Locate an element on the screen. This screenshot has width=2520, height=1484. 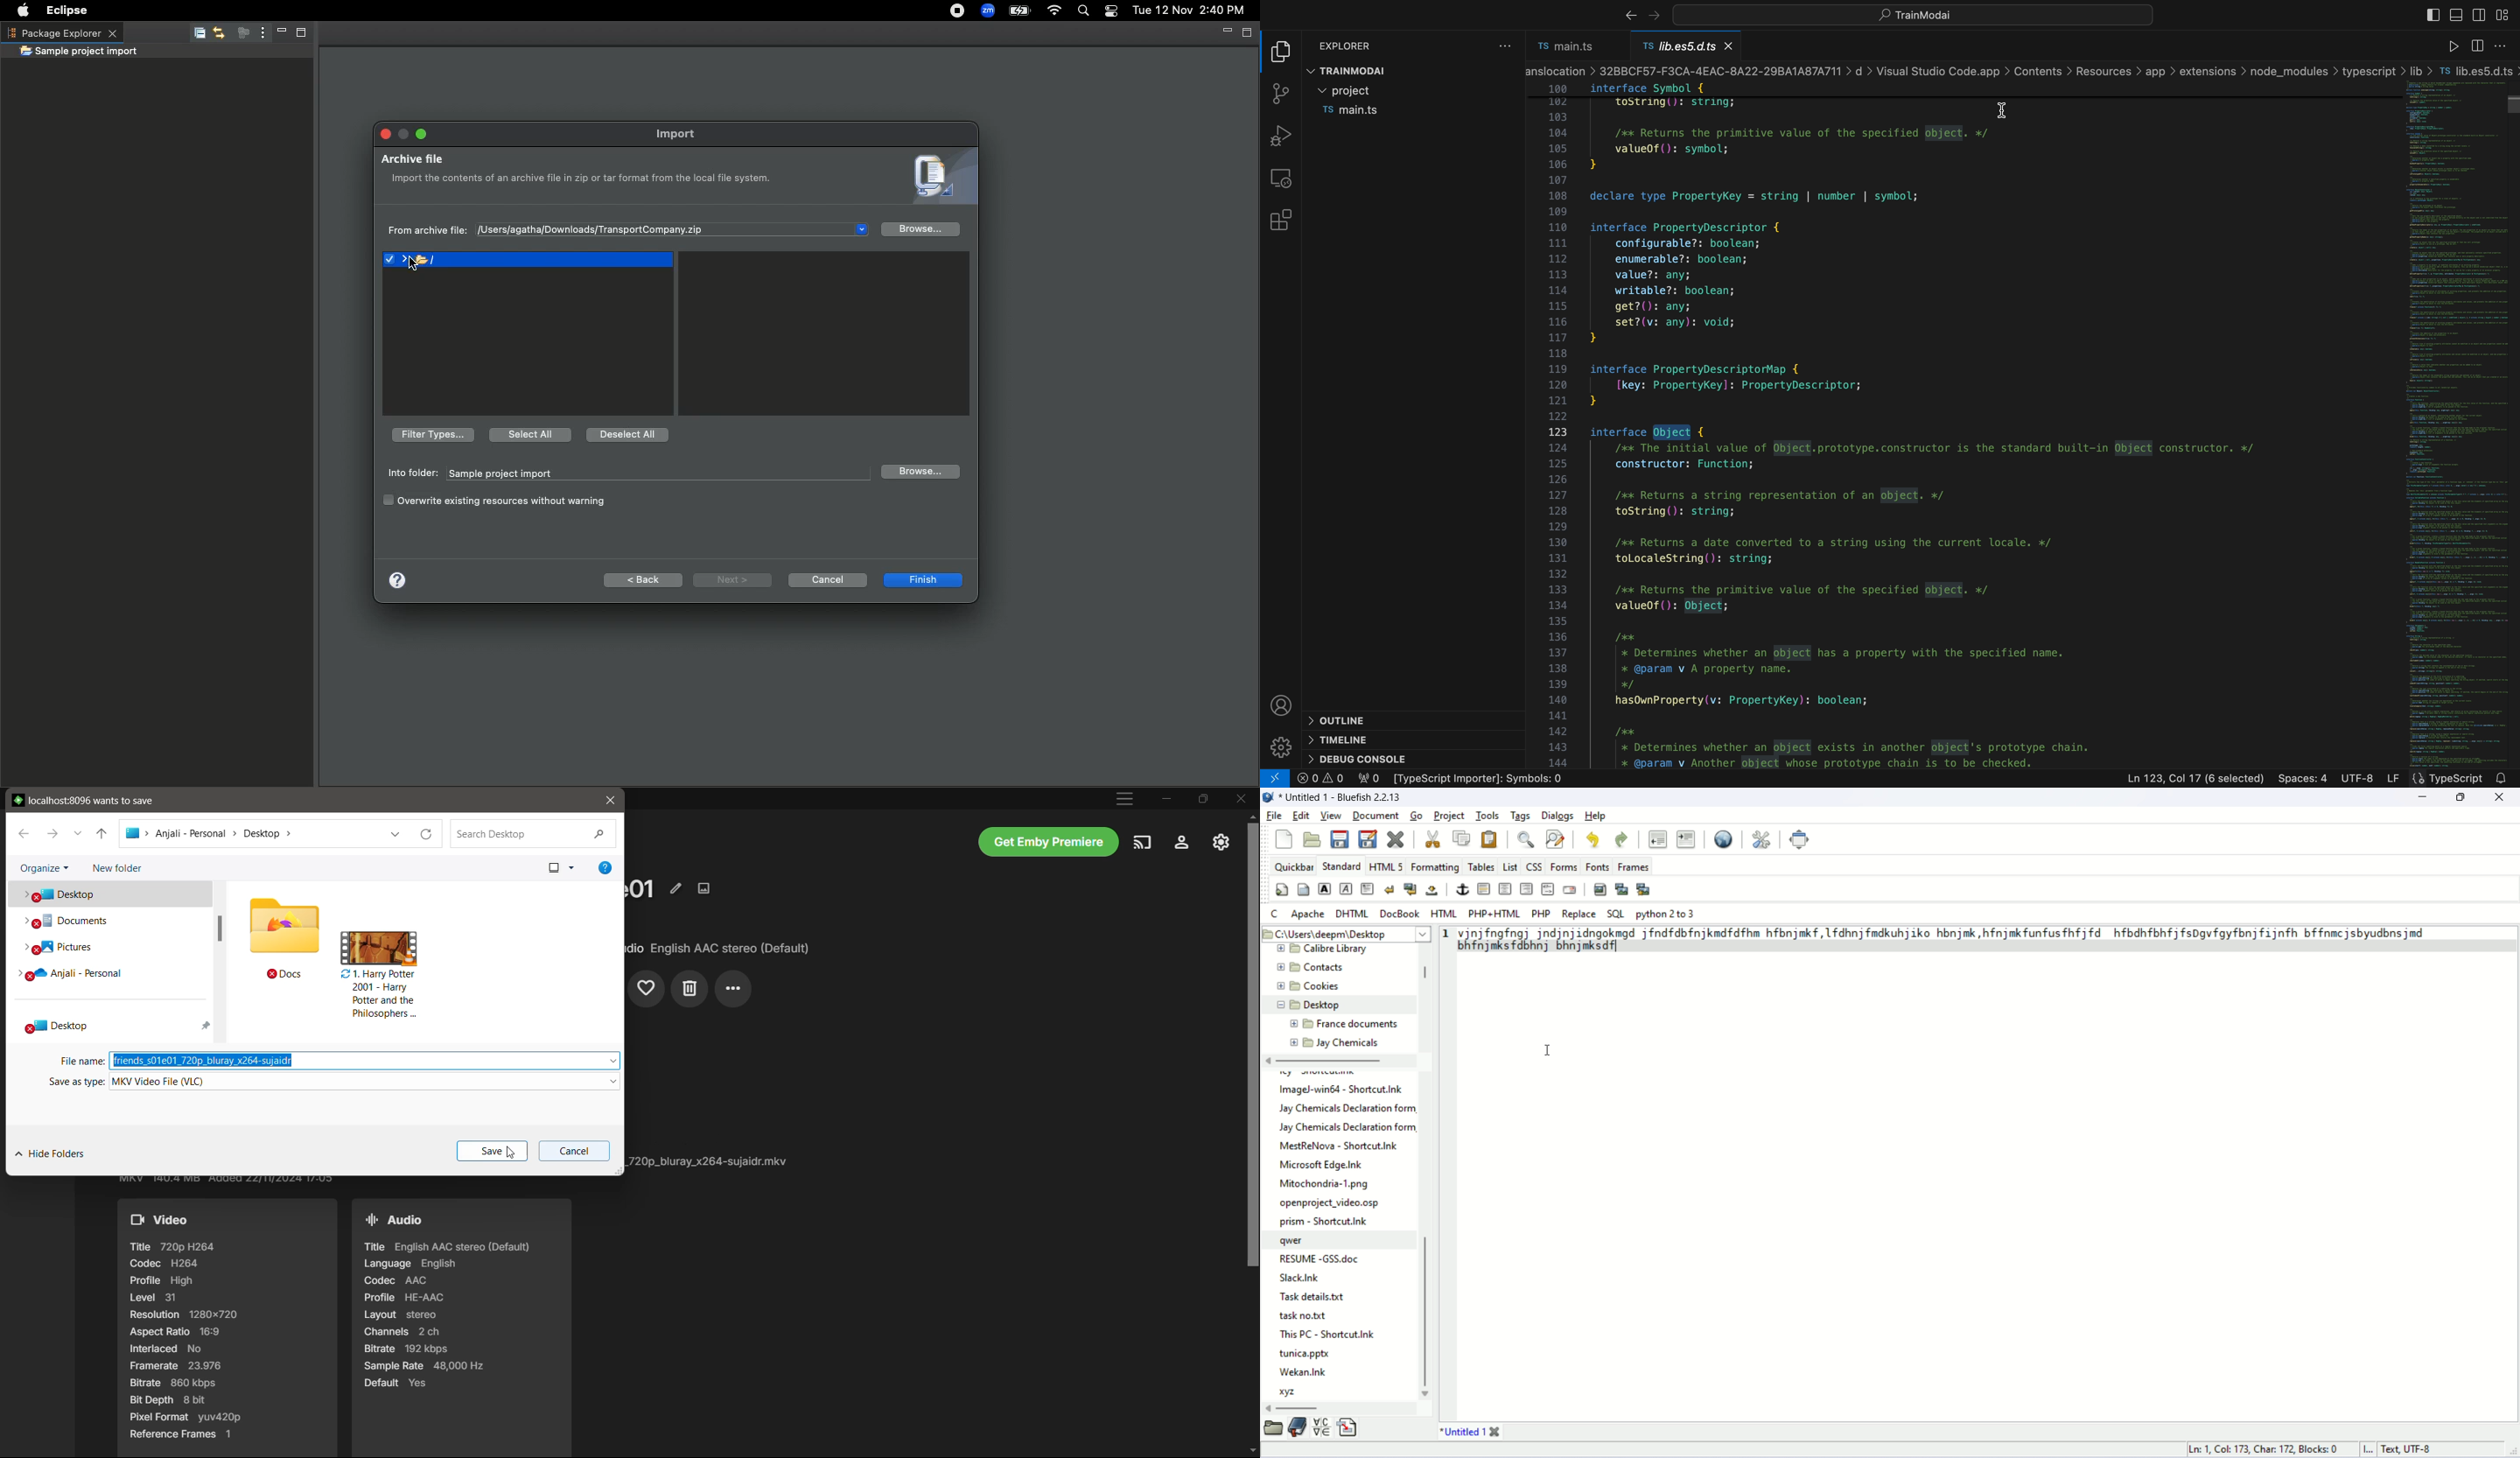
vinjfngfngj jndjnjidngokmgd jfndfdbfnjkmdfdfhm hfbnjmkf,1fdhnjfmdkuhjiko hbnjmk,hfnjmkfunfusfhfjfd hfbdhfbhfjfsbgvfgyfbnjfijnfh bffnmcjsbyudbnsjmd
fai mbs abhi Shas mkodf] is located at coordinates (1952, 939).